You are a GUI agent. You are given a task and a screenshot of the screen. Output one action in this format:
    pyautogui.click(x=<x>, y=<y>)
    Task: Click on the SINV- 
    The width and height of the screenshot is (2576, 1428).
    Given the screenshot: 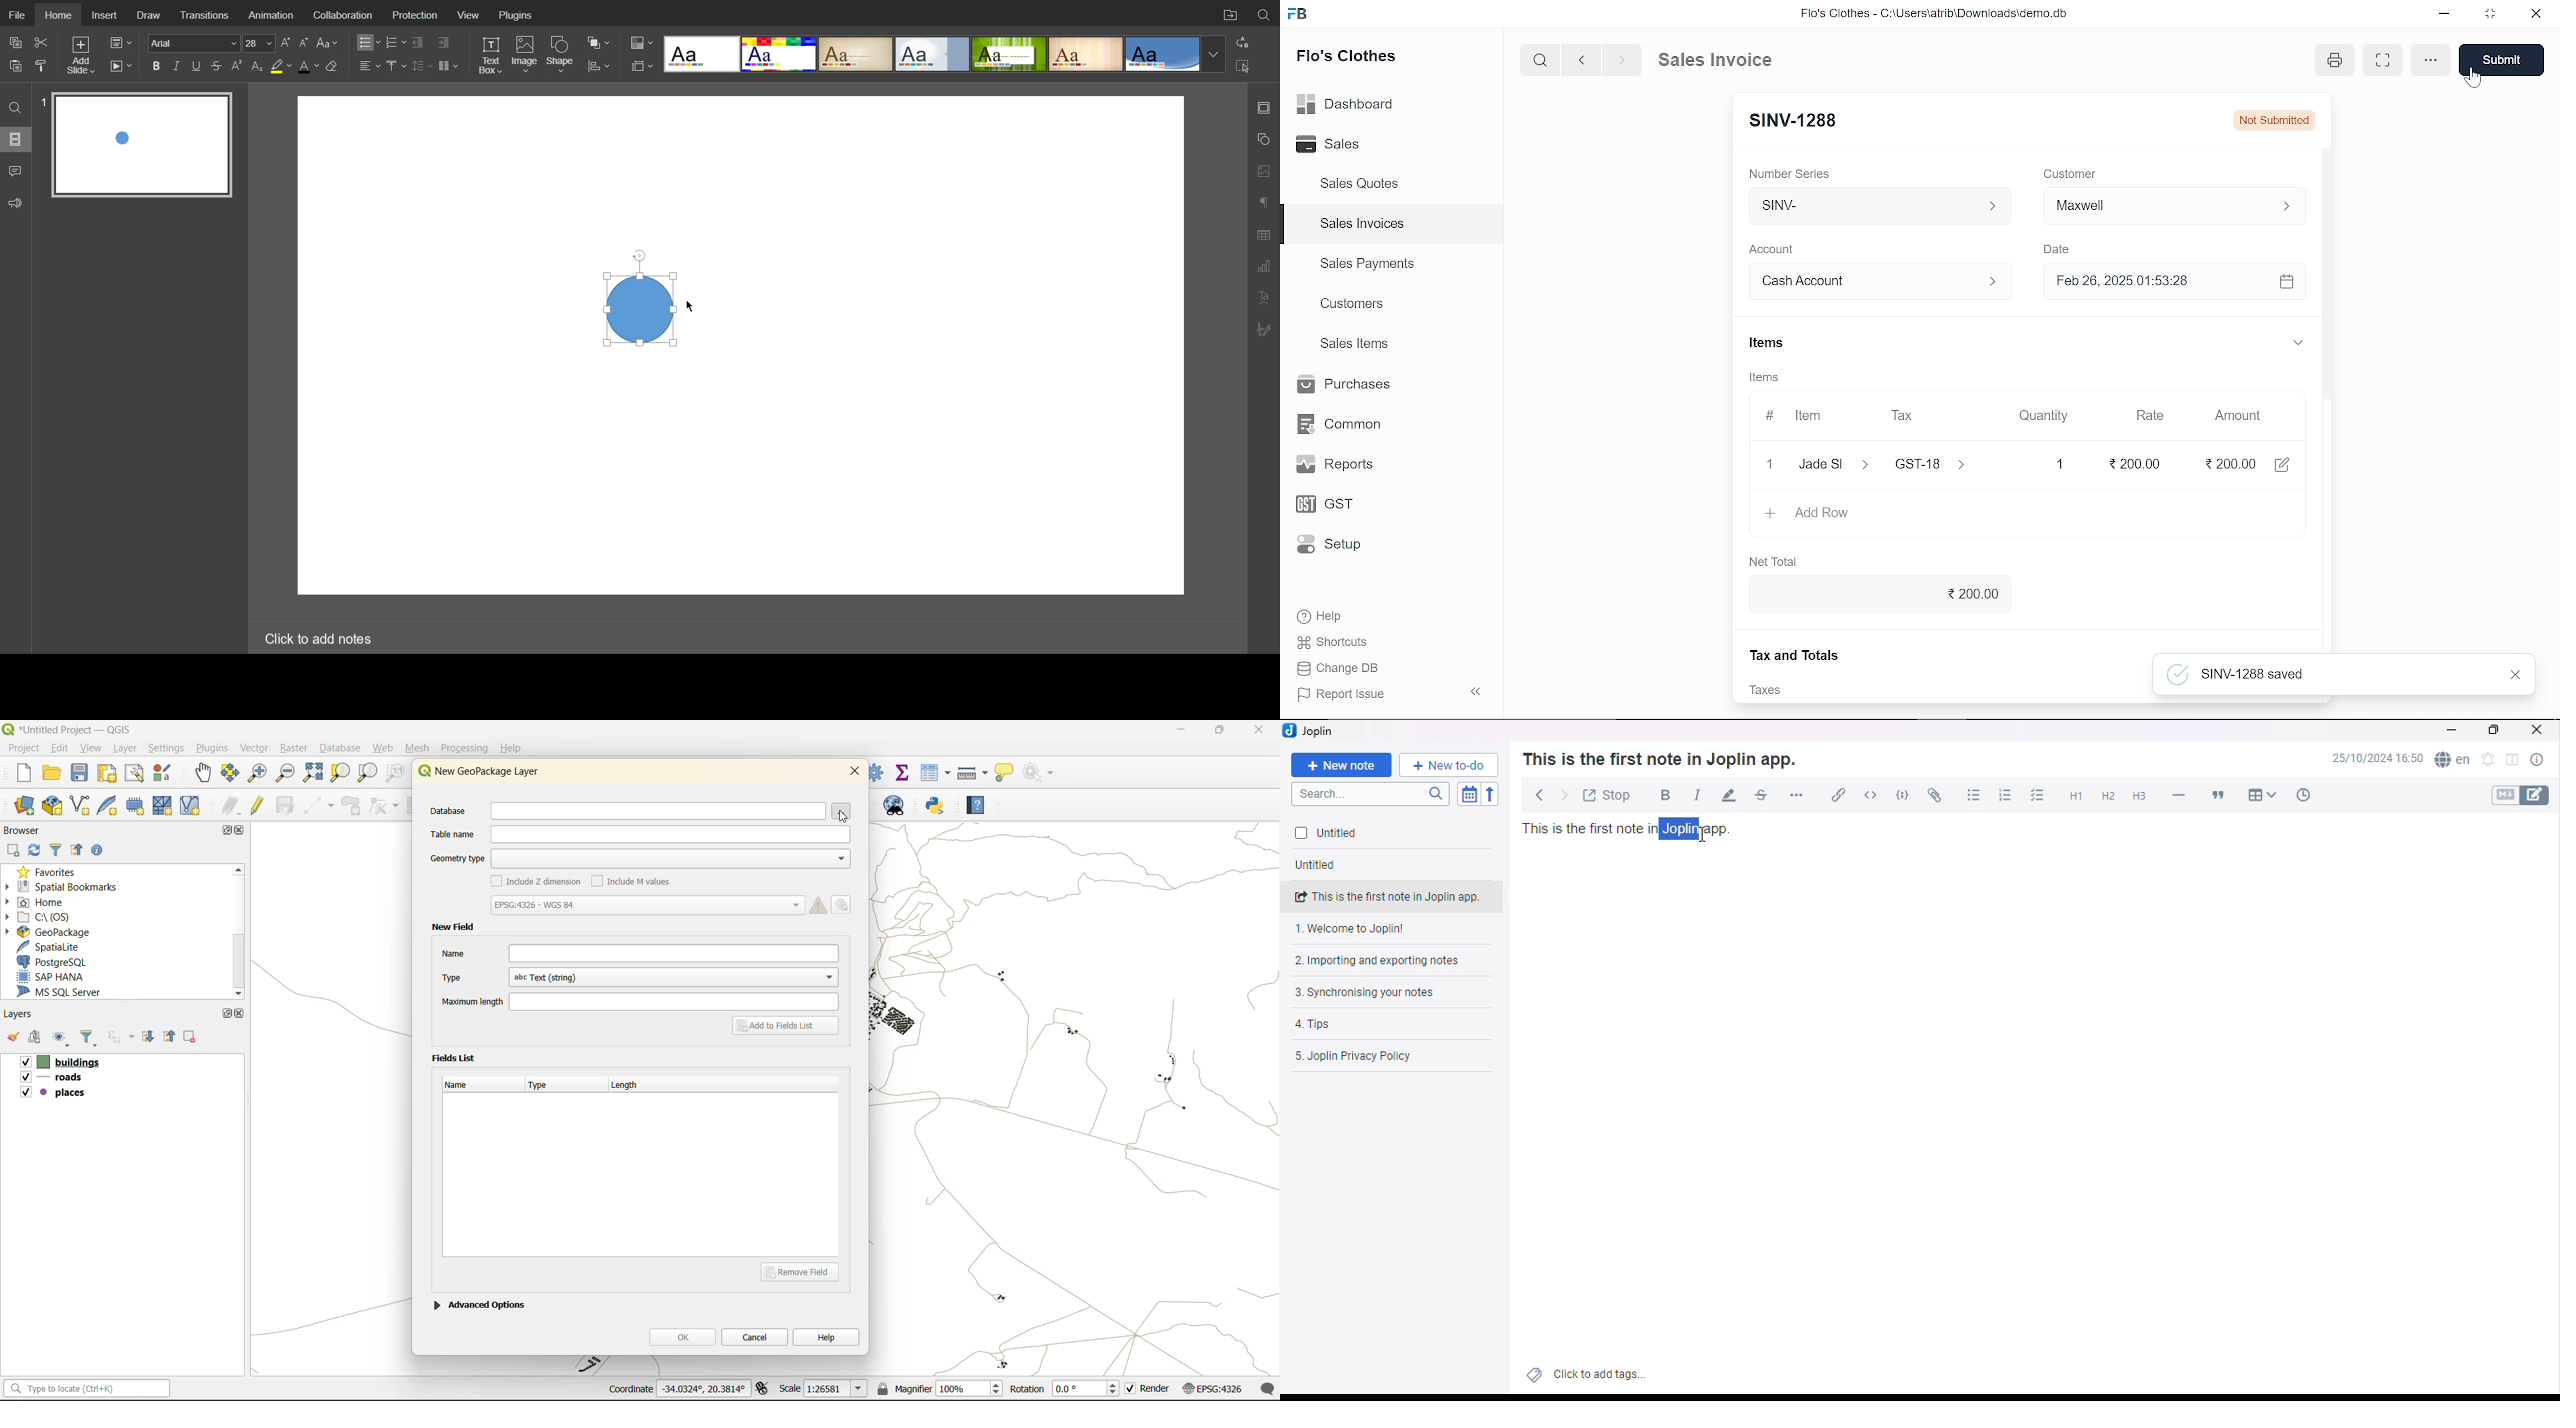 What is the action you would take?
    pyautogui.click(x=1875, y=206)
    